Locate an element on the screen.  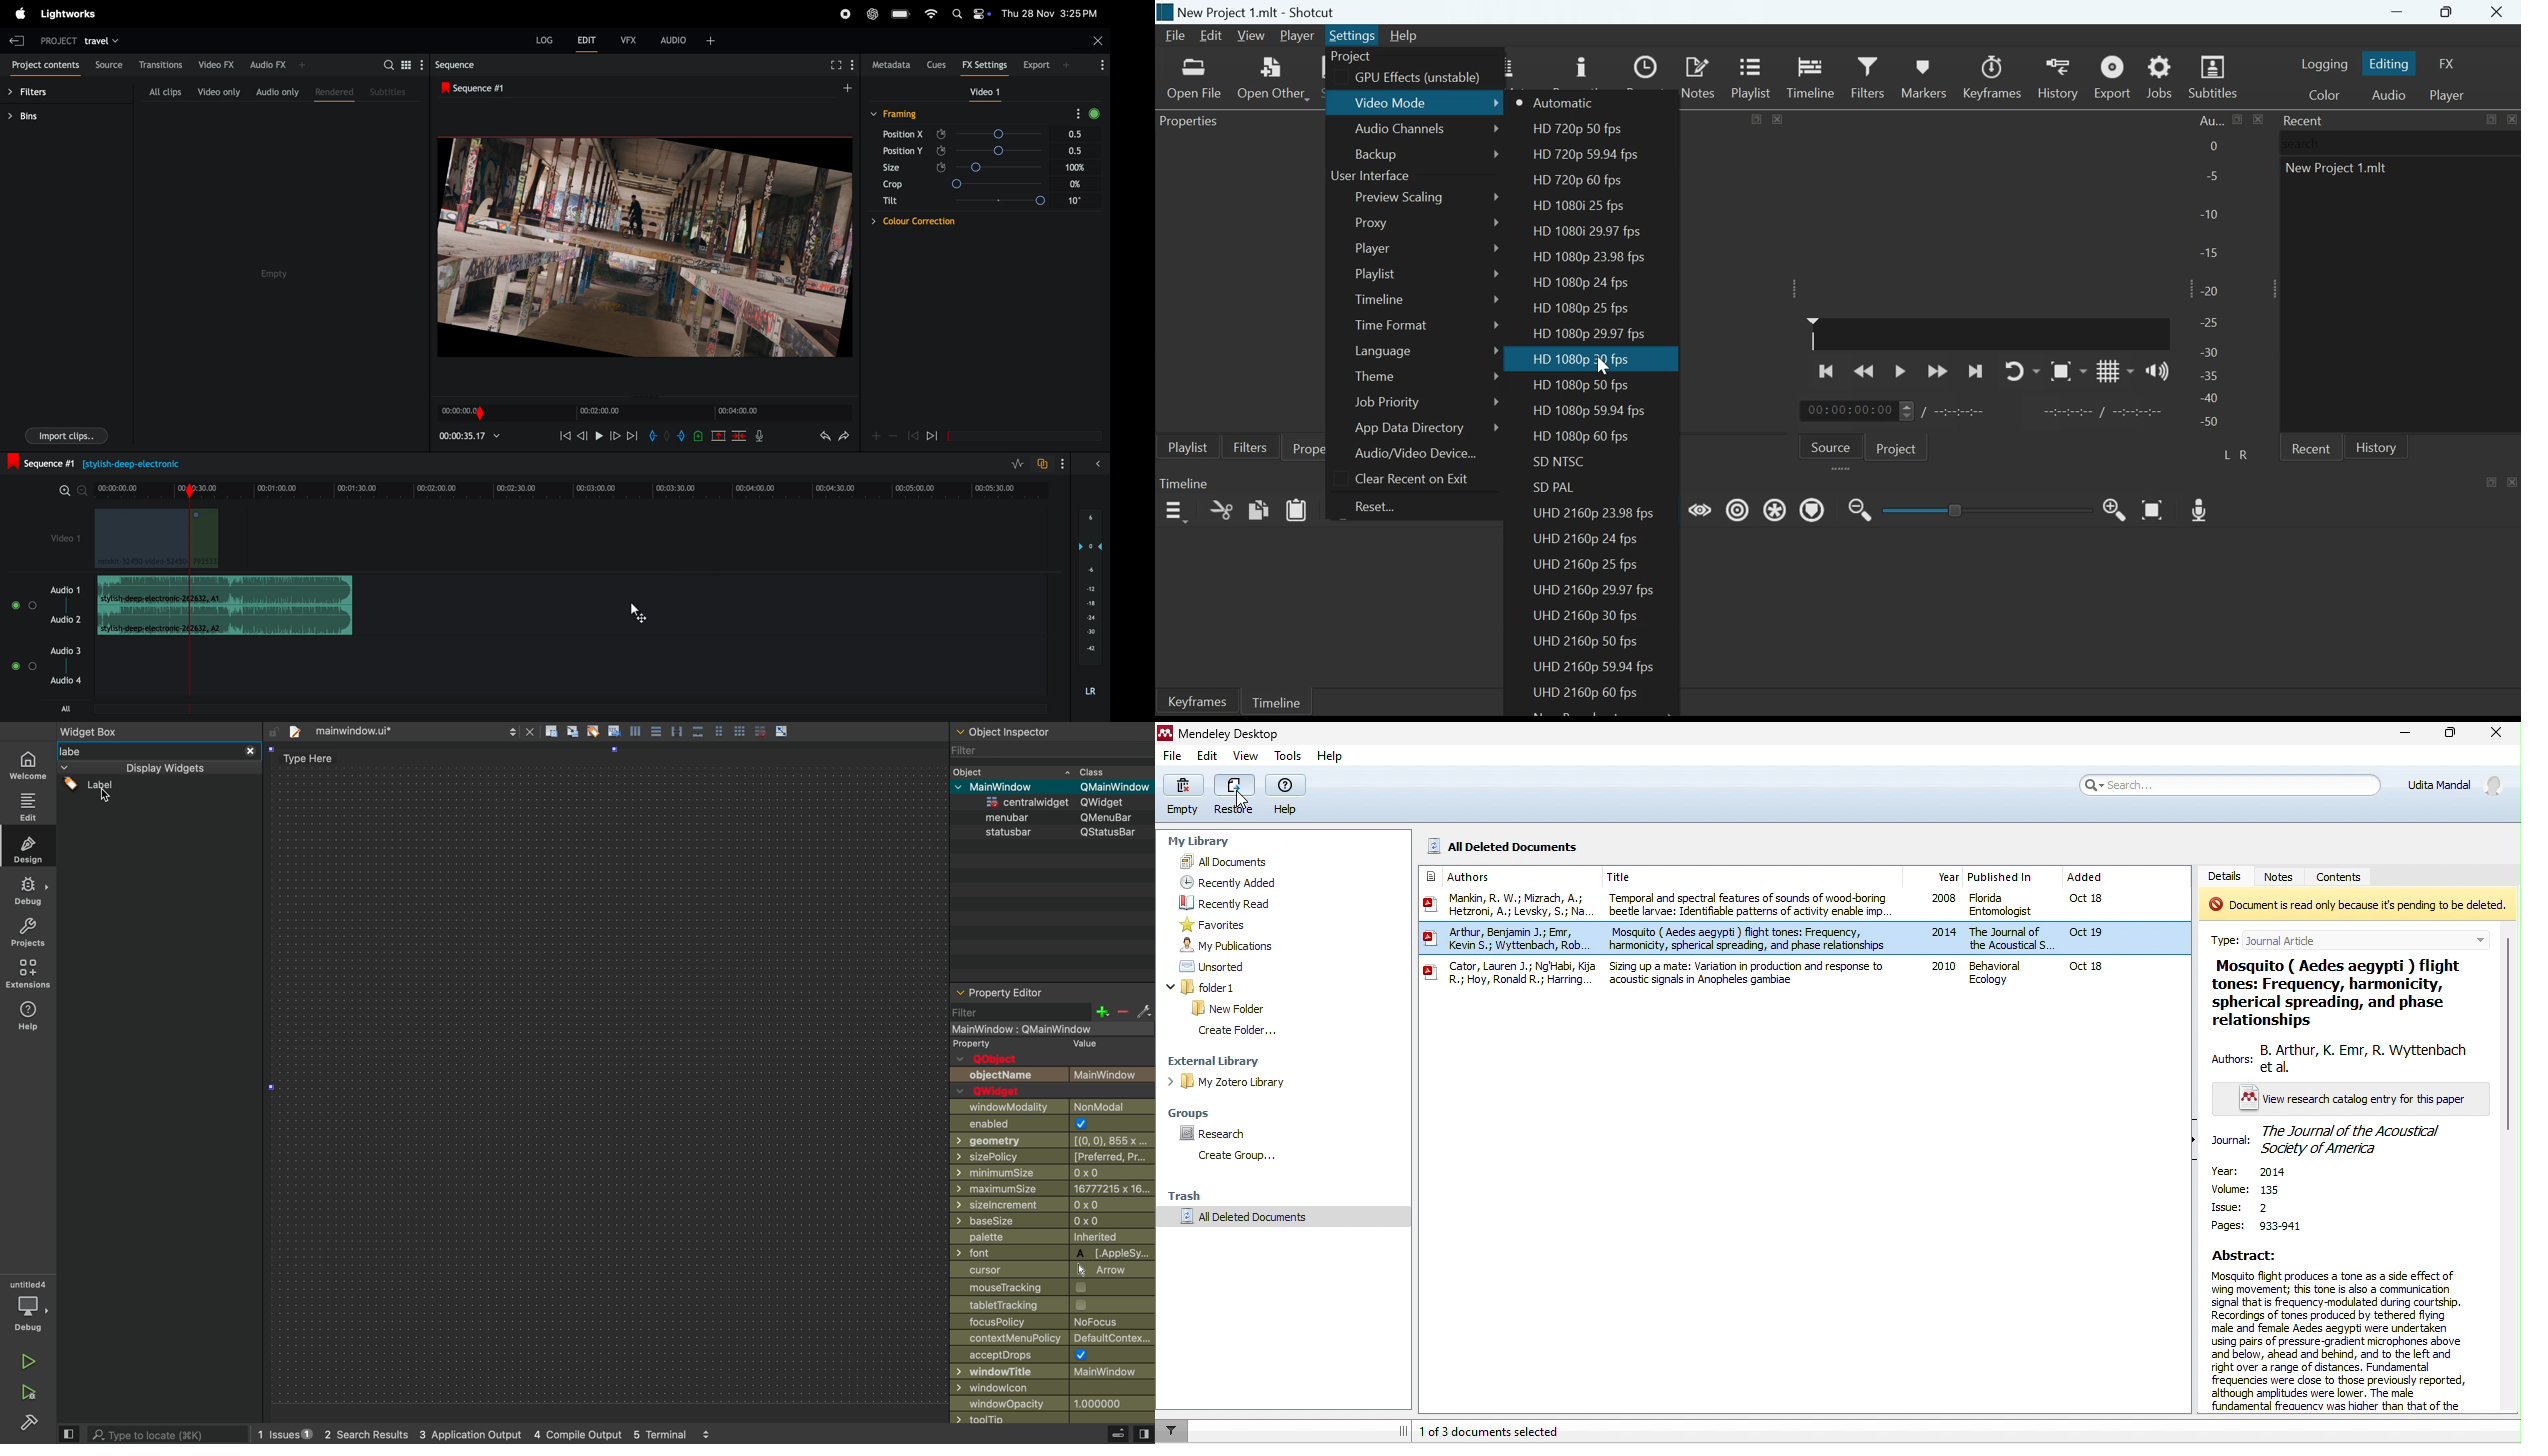
Keyframes is located at coordinates (1196, 702).